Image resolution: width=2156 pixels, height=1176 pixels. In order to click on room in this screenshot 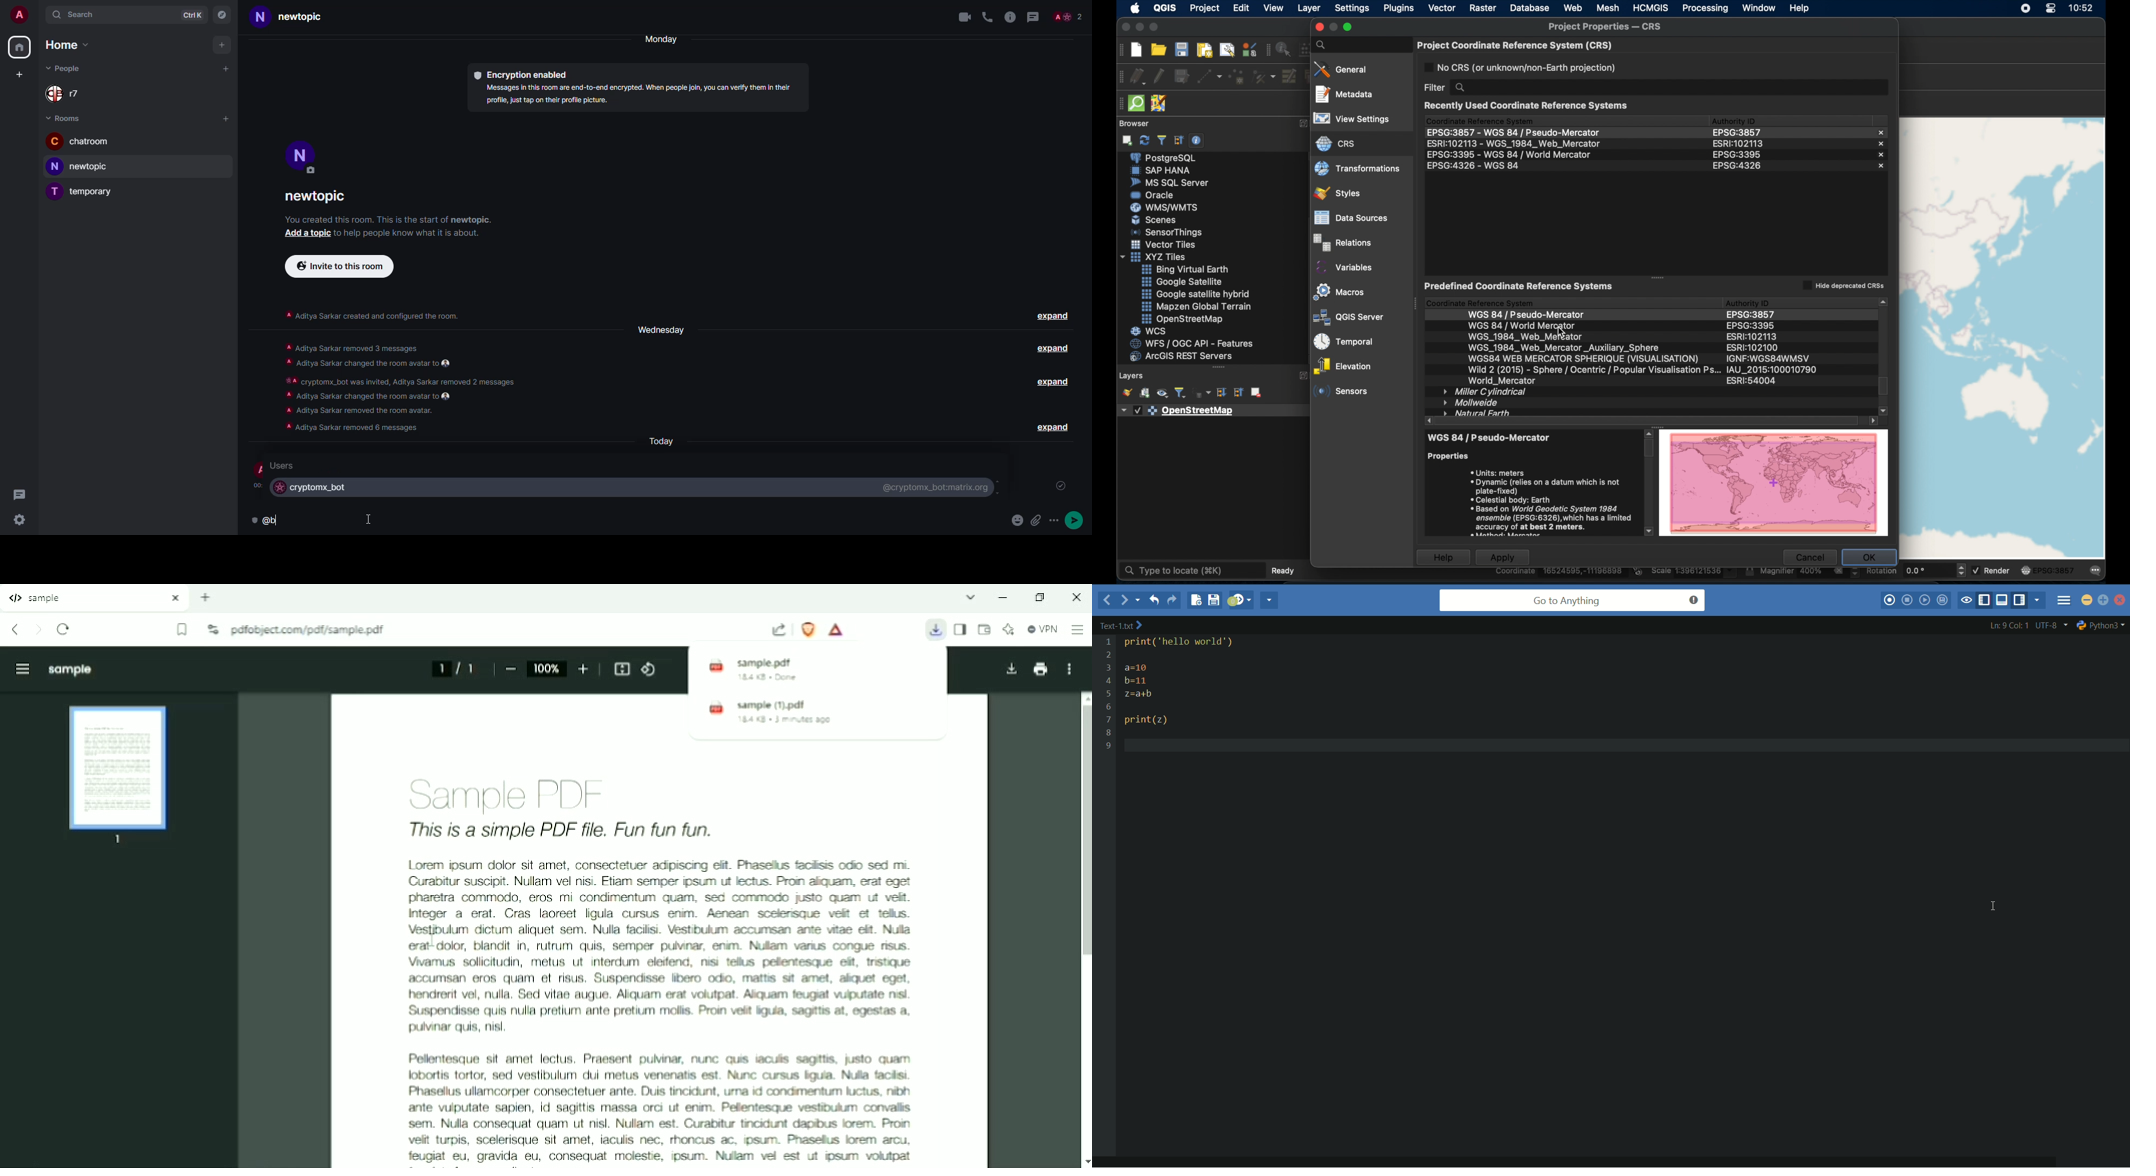, I will do `click(319, 198)`.